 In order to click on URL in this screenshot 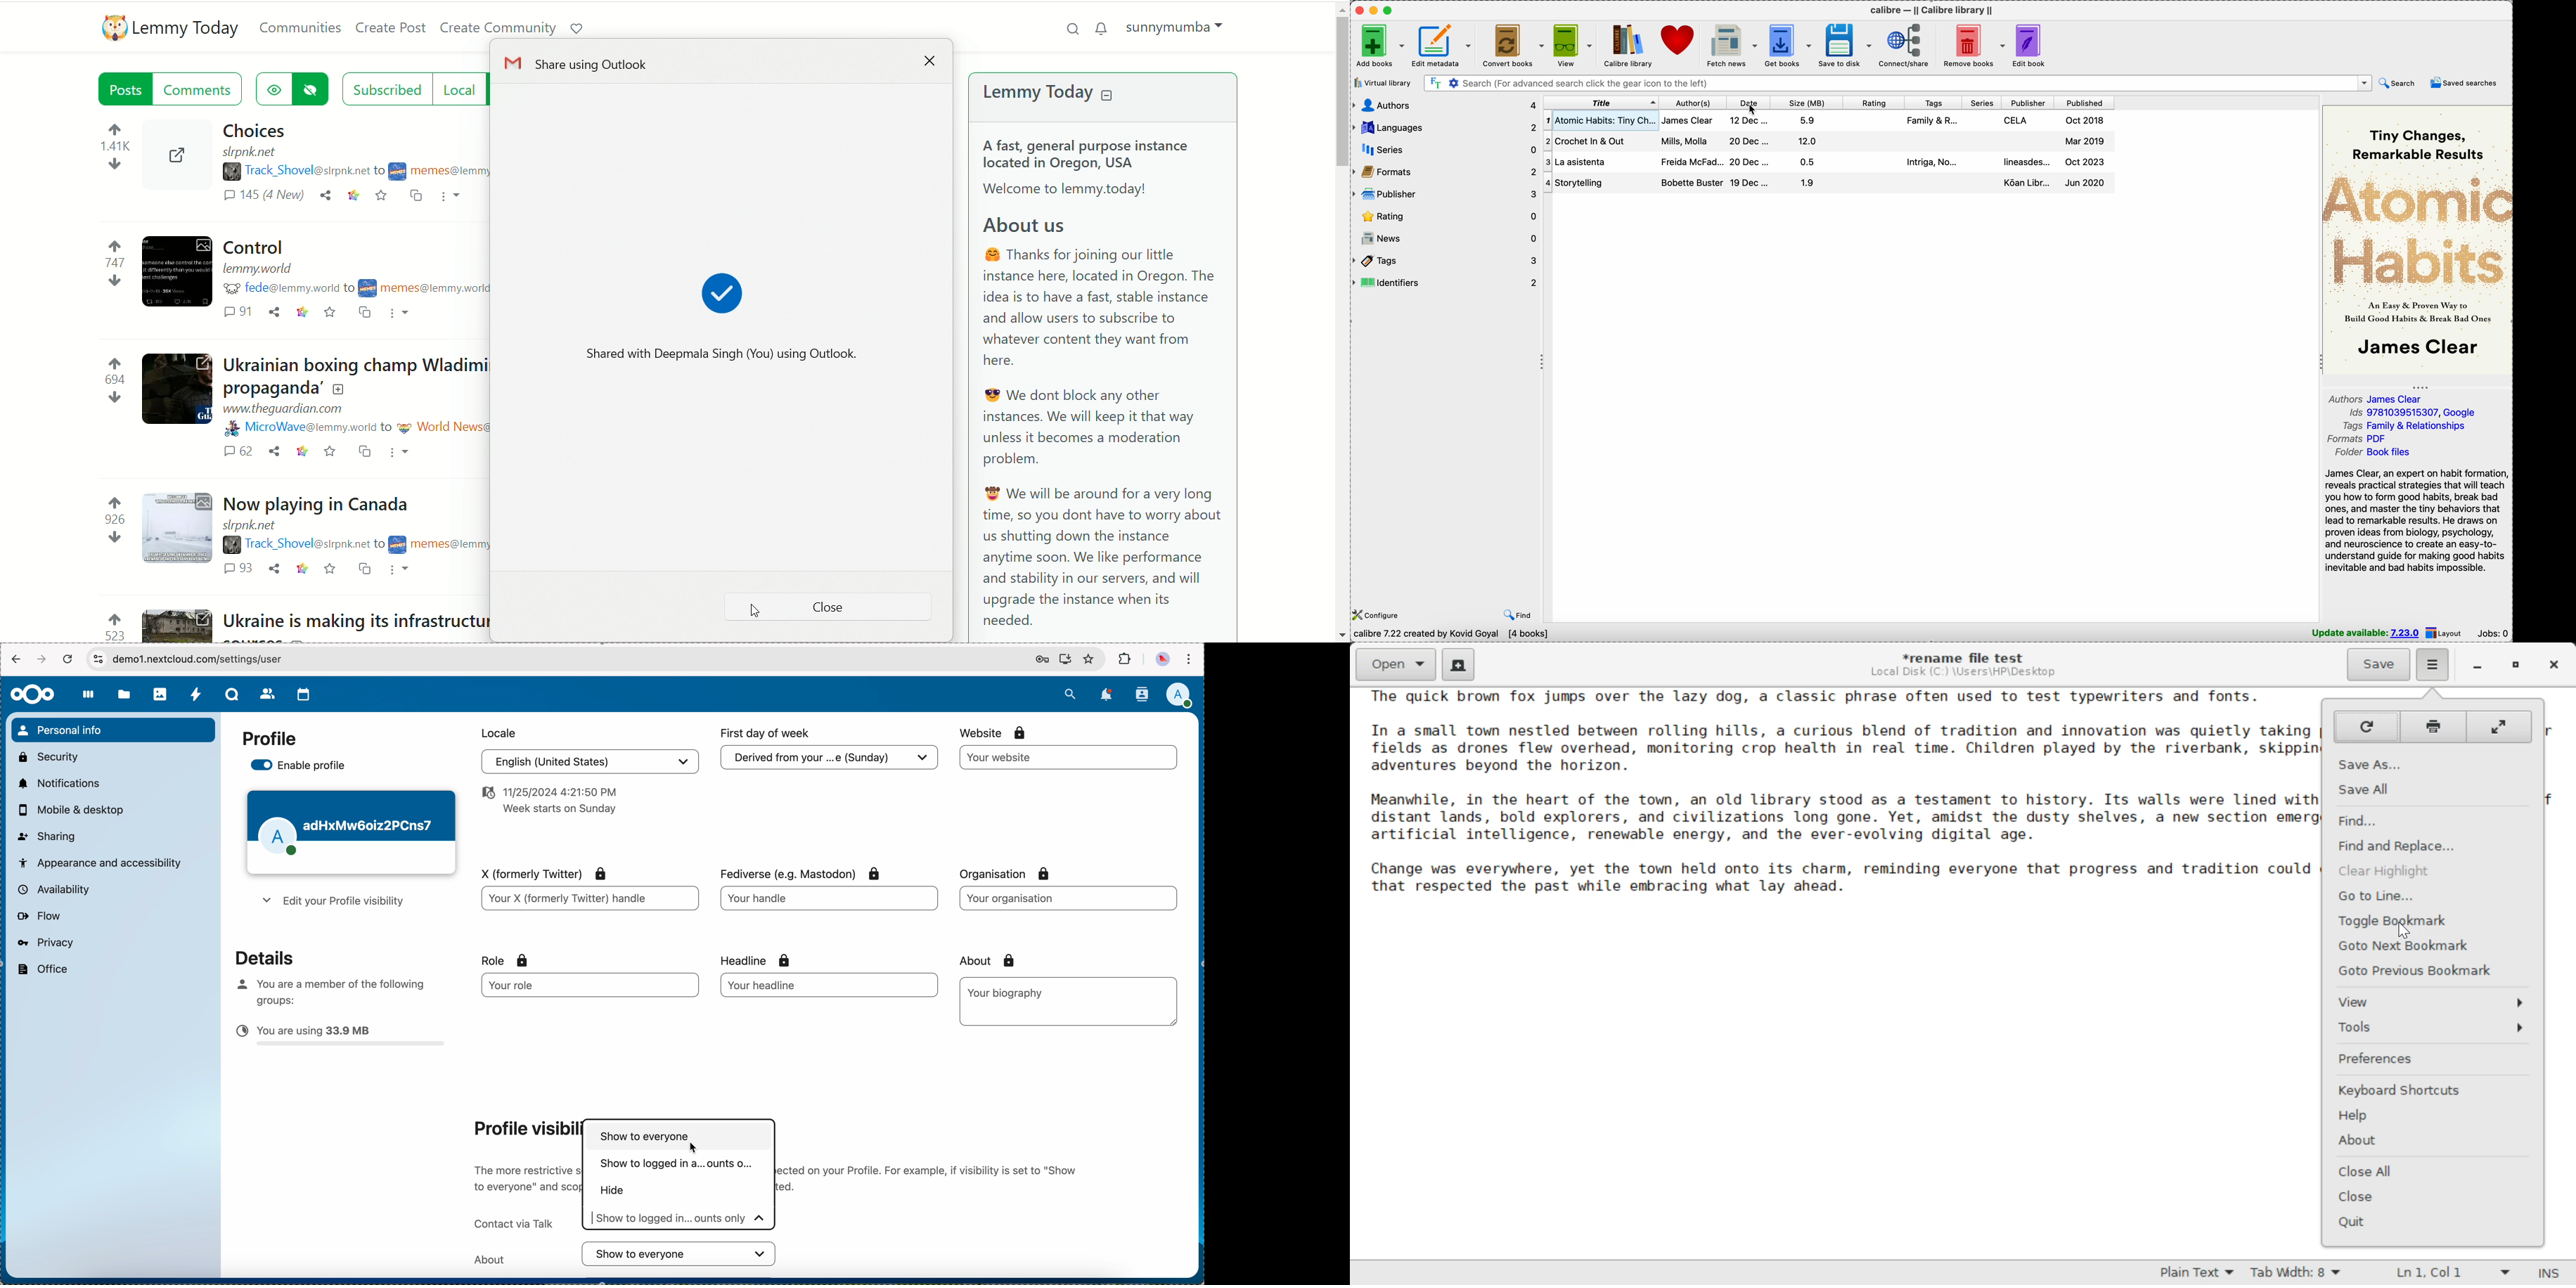, I will do `click(253, 526)`.